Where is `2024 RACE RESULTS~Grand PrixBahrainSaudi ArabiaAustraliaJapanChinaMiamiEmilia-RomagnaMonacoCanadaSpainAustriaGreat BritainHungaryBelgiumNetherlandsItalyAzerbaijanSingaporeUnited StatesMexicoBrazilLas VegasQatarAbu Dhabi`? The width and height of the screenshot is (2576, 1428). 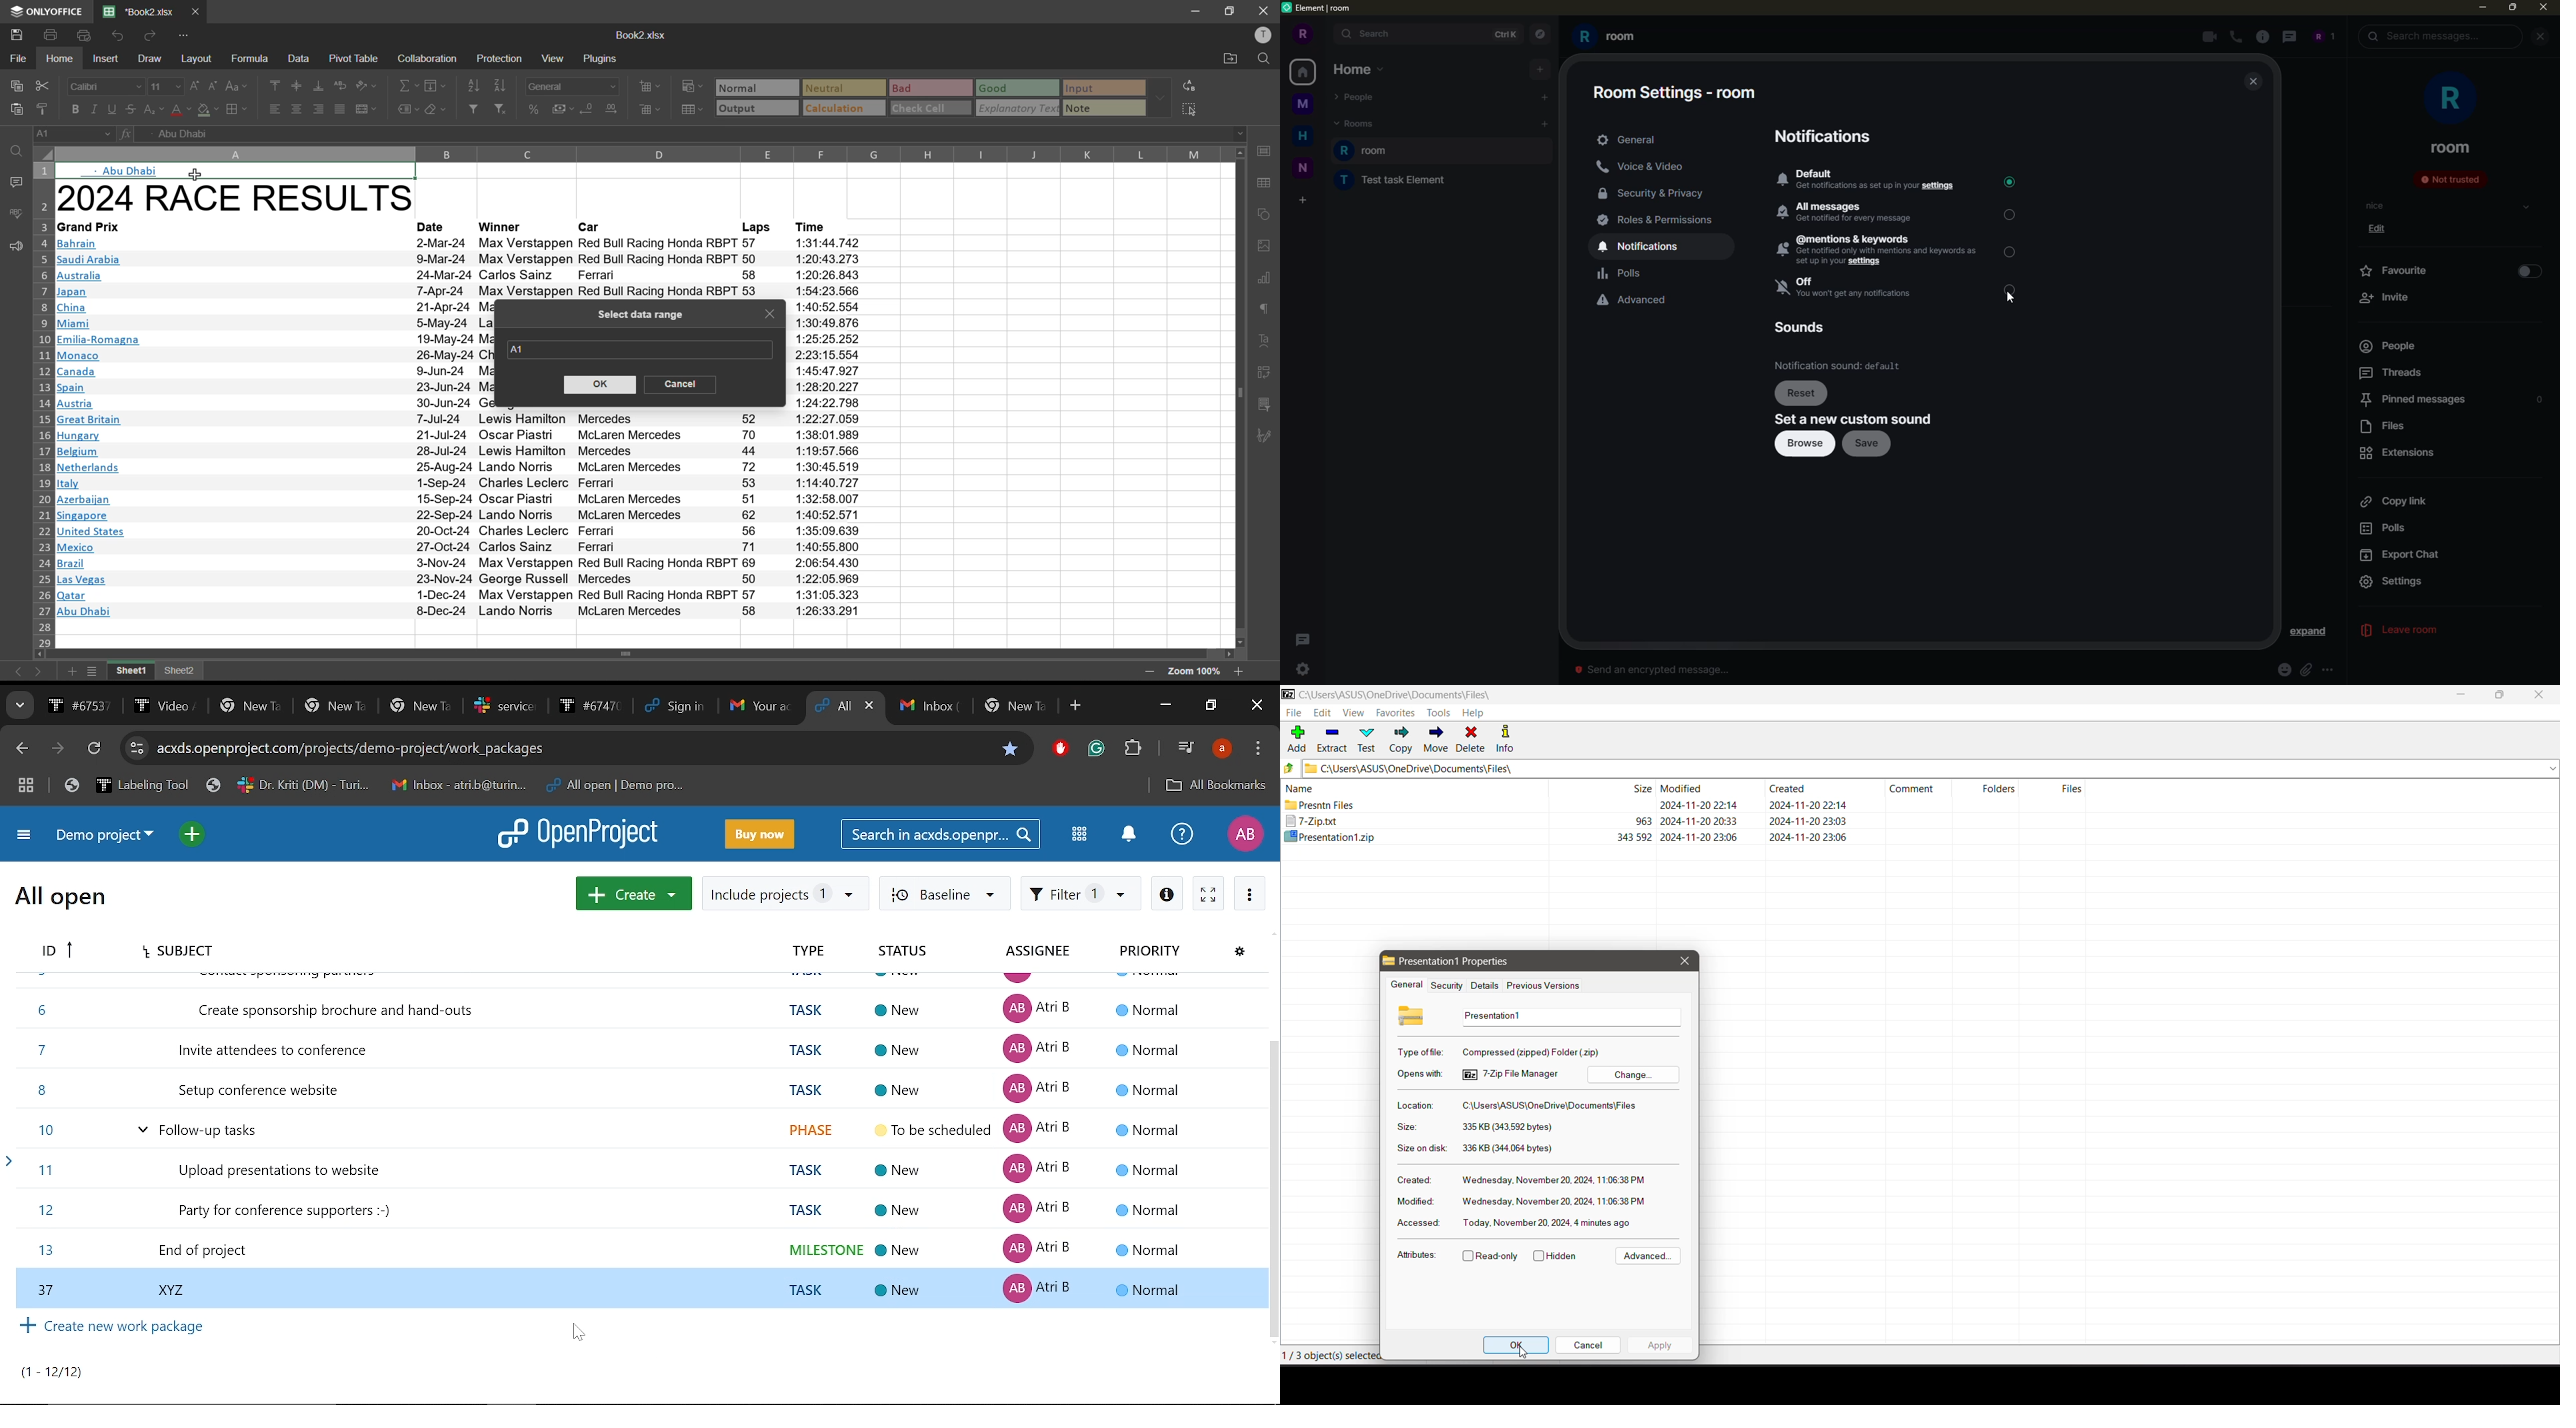 2024 RACE RESULTS~Grand PrixBahrainSaudi ArabiaAustraliaJapanChinaMiamiEmilia-RomagnaMonacoCanadaSpainAustriaGreat BritainHungaryBelgiumNetherlandsItalyAzerbaijanSingaporeUnited StatesMexicoBrazilLas VegasQatarAbu Dhabi is located at coordinates (232, 390).